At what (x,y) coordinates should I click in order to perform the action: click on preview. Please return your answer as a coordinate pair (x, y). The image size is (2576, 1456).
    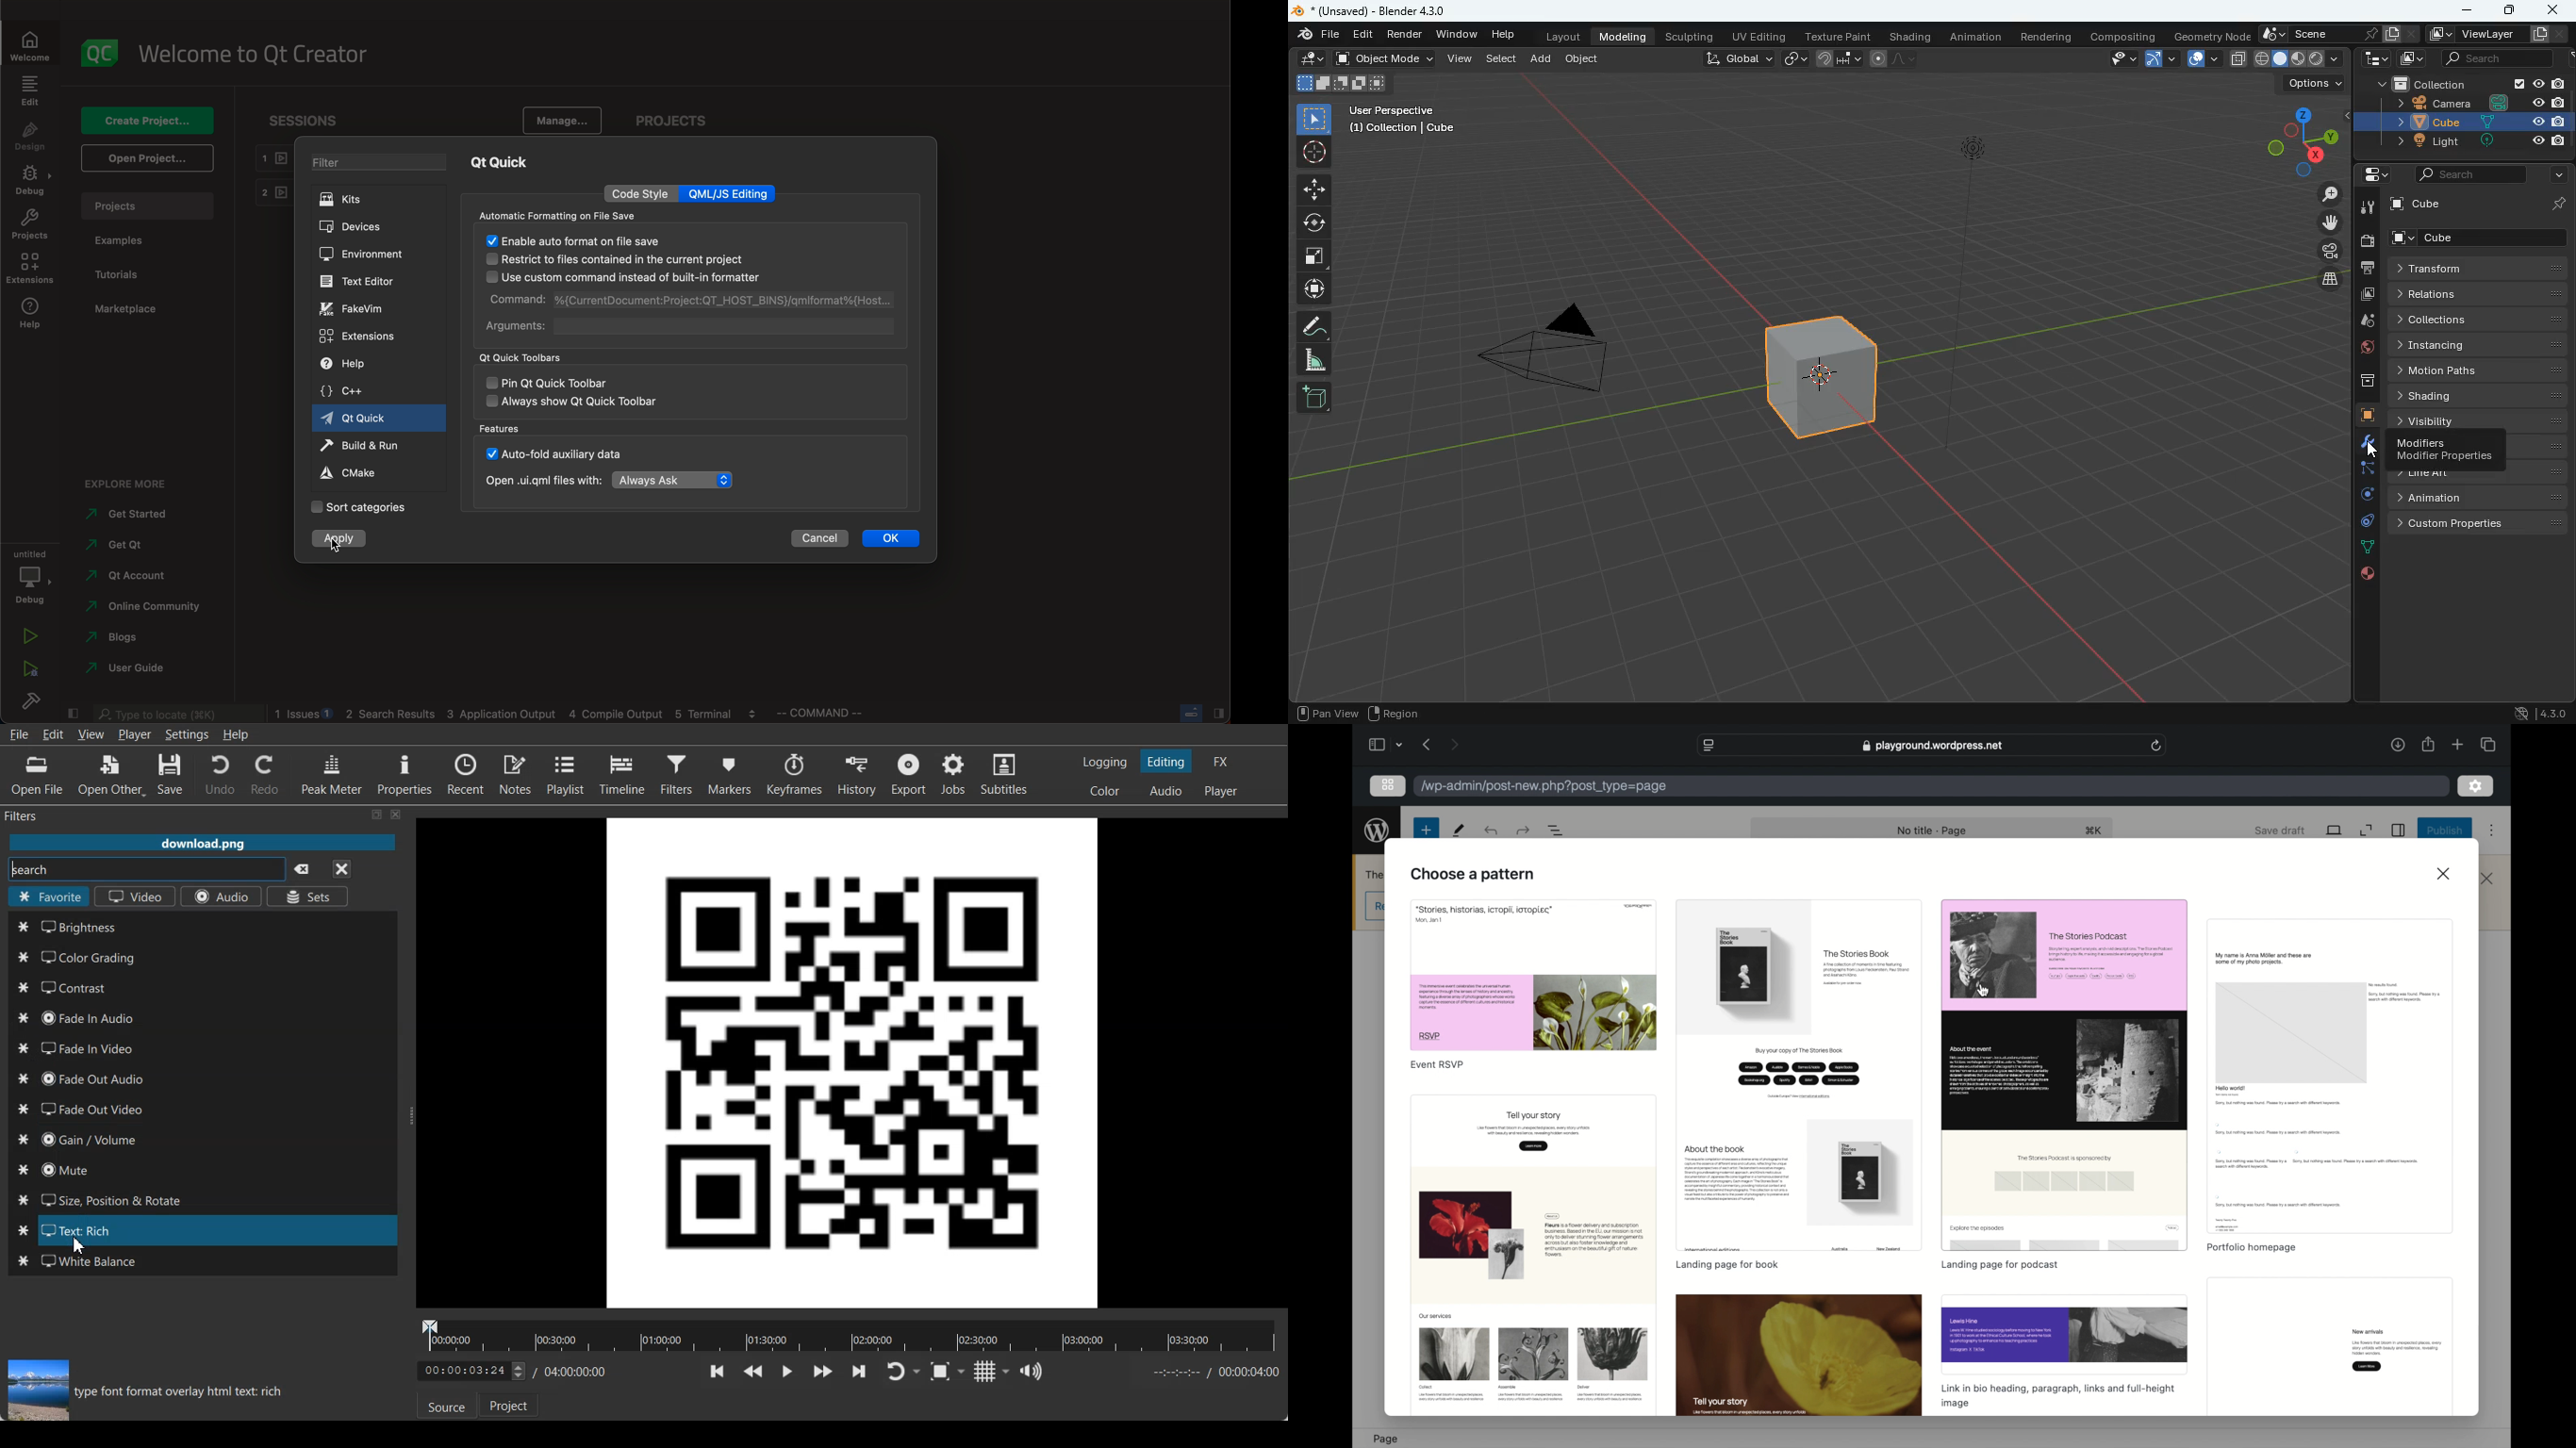
    Looking at the image, I should click on (2330, 1077).